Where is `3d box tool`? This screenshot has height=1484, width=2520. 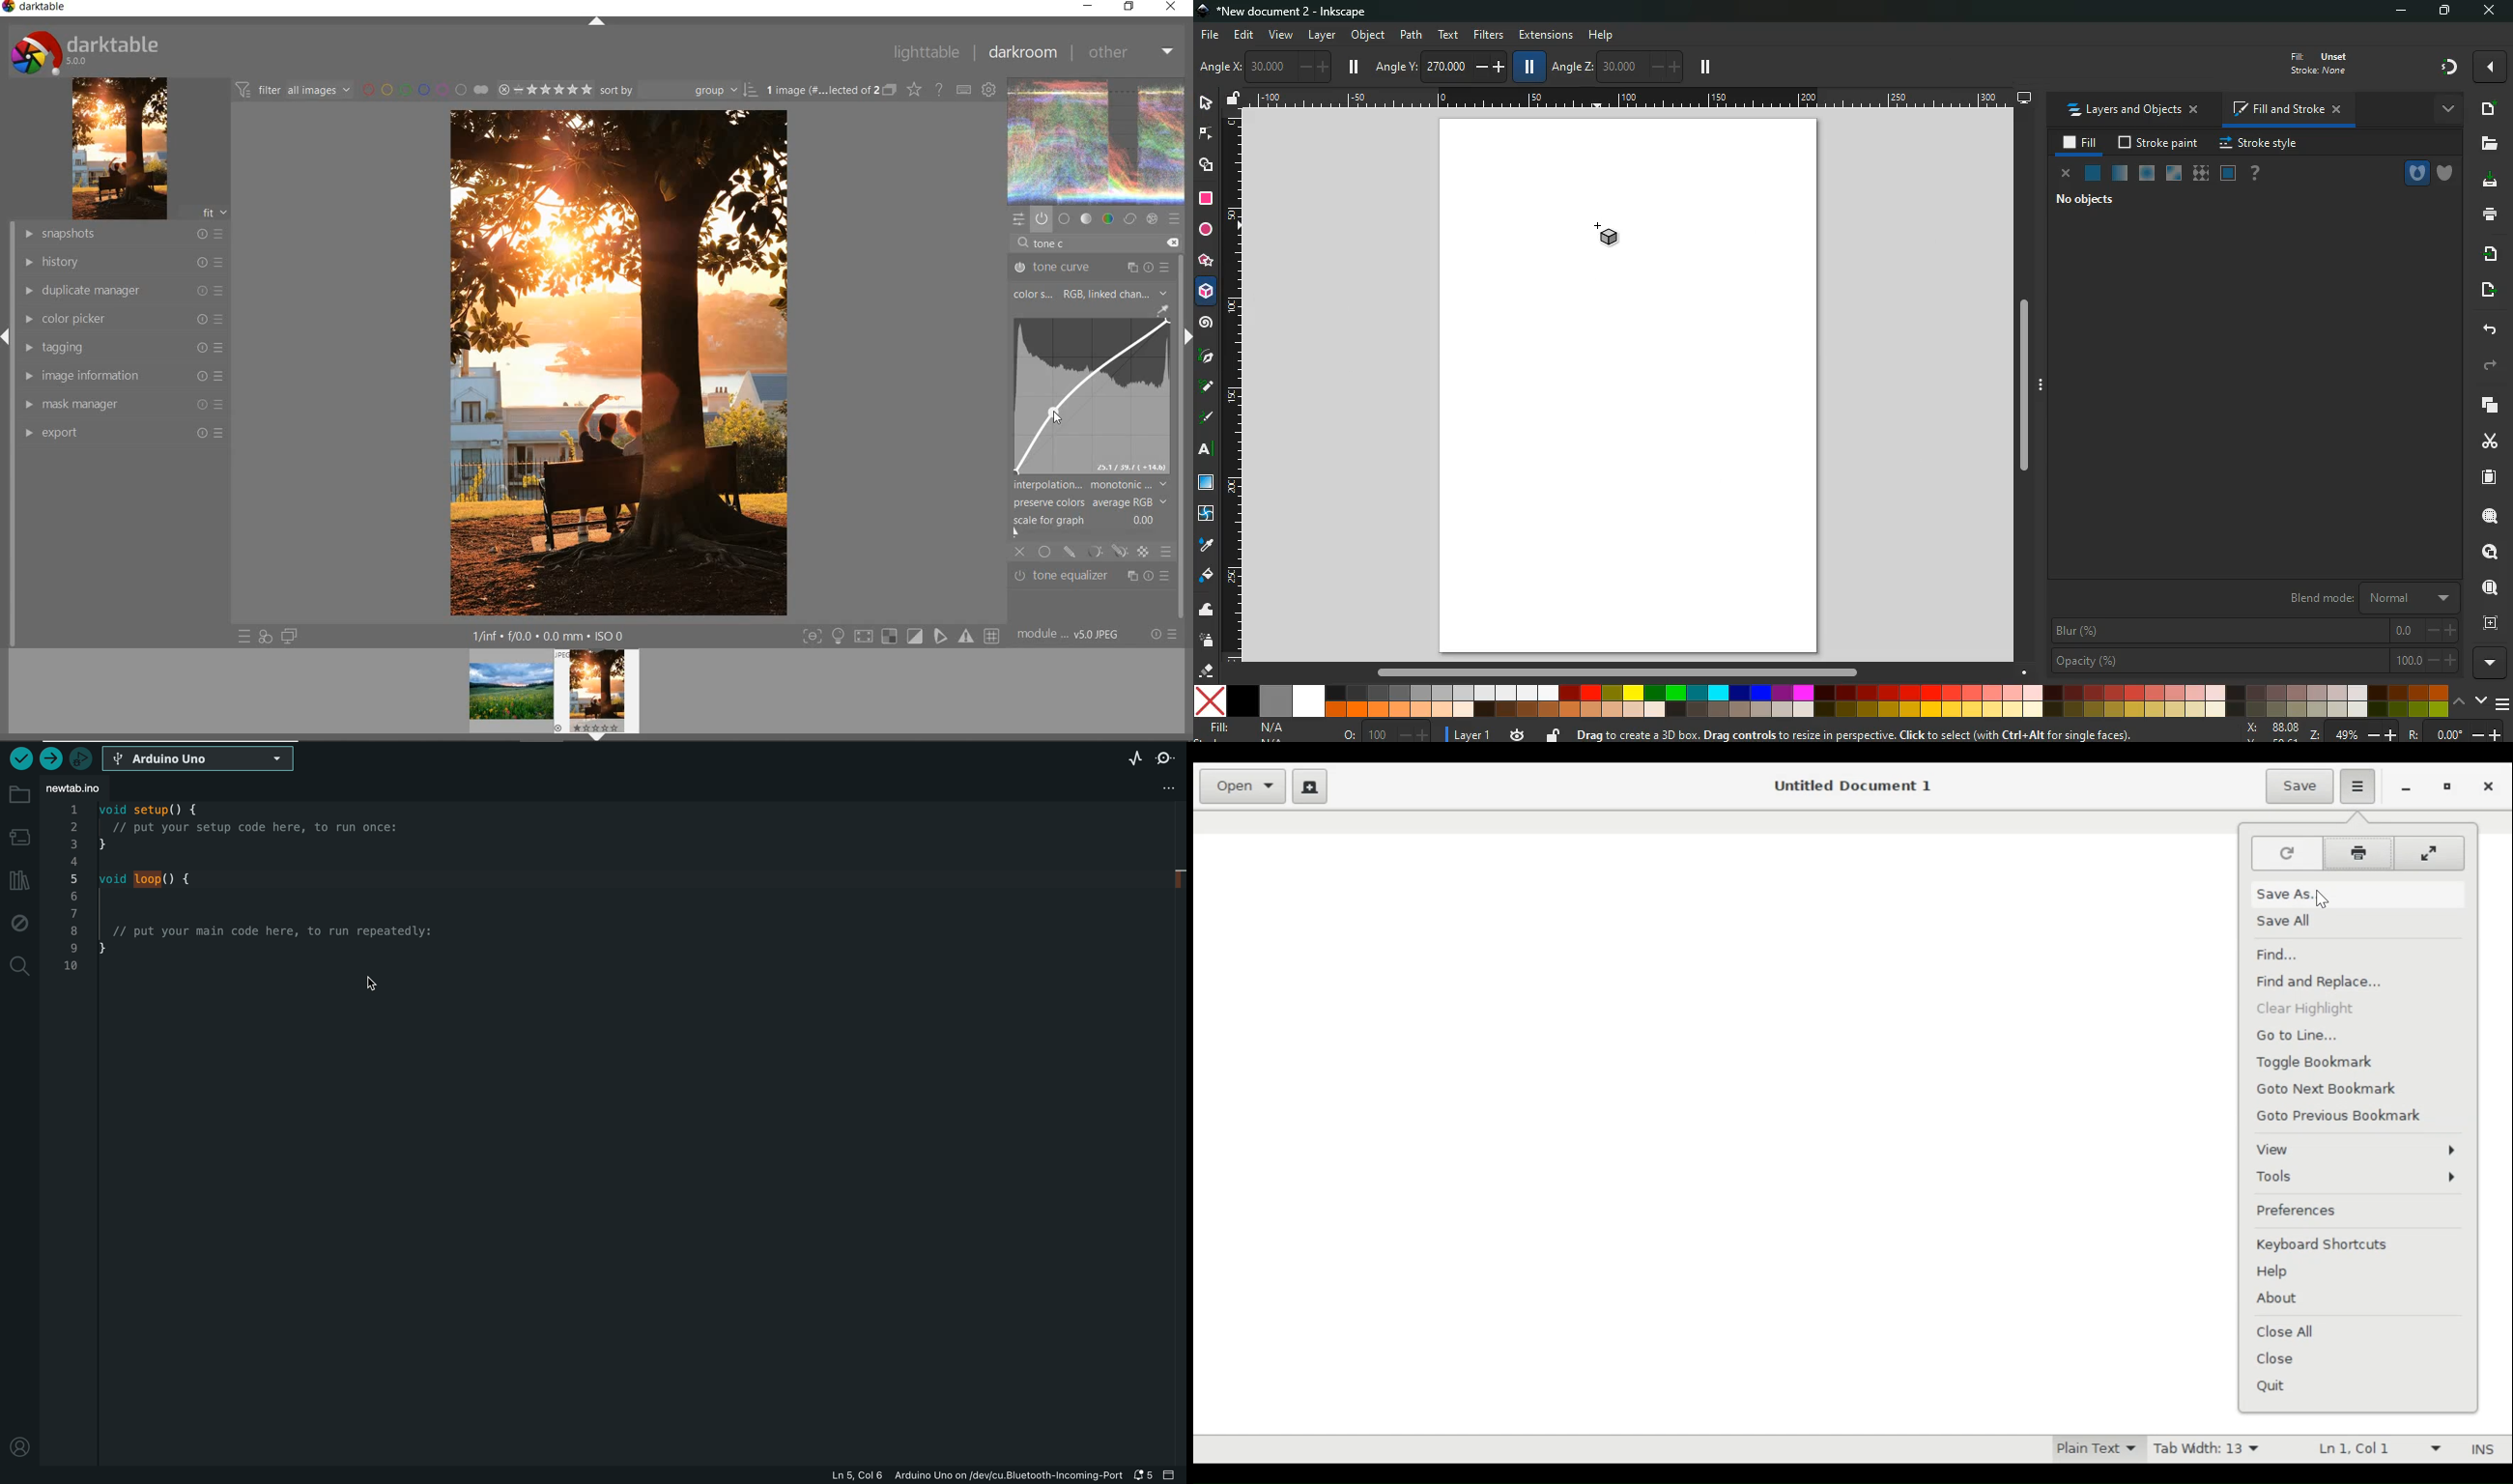
3d box tool is located at coordinates (1207, 295).